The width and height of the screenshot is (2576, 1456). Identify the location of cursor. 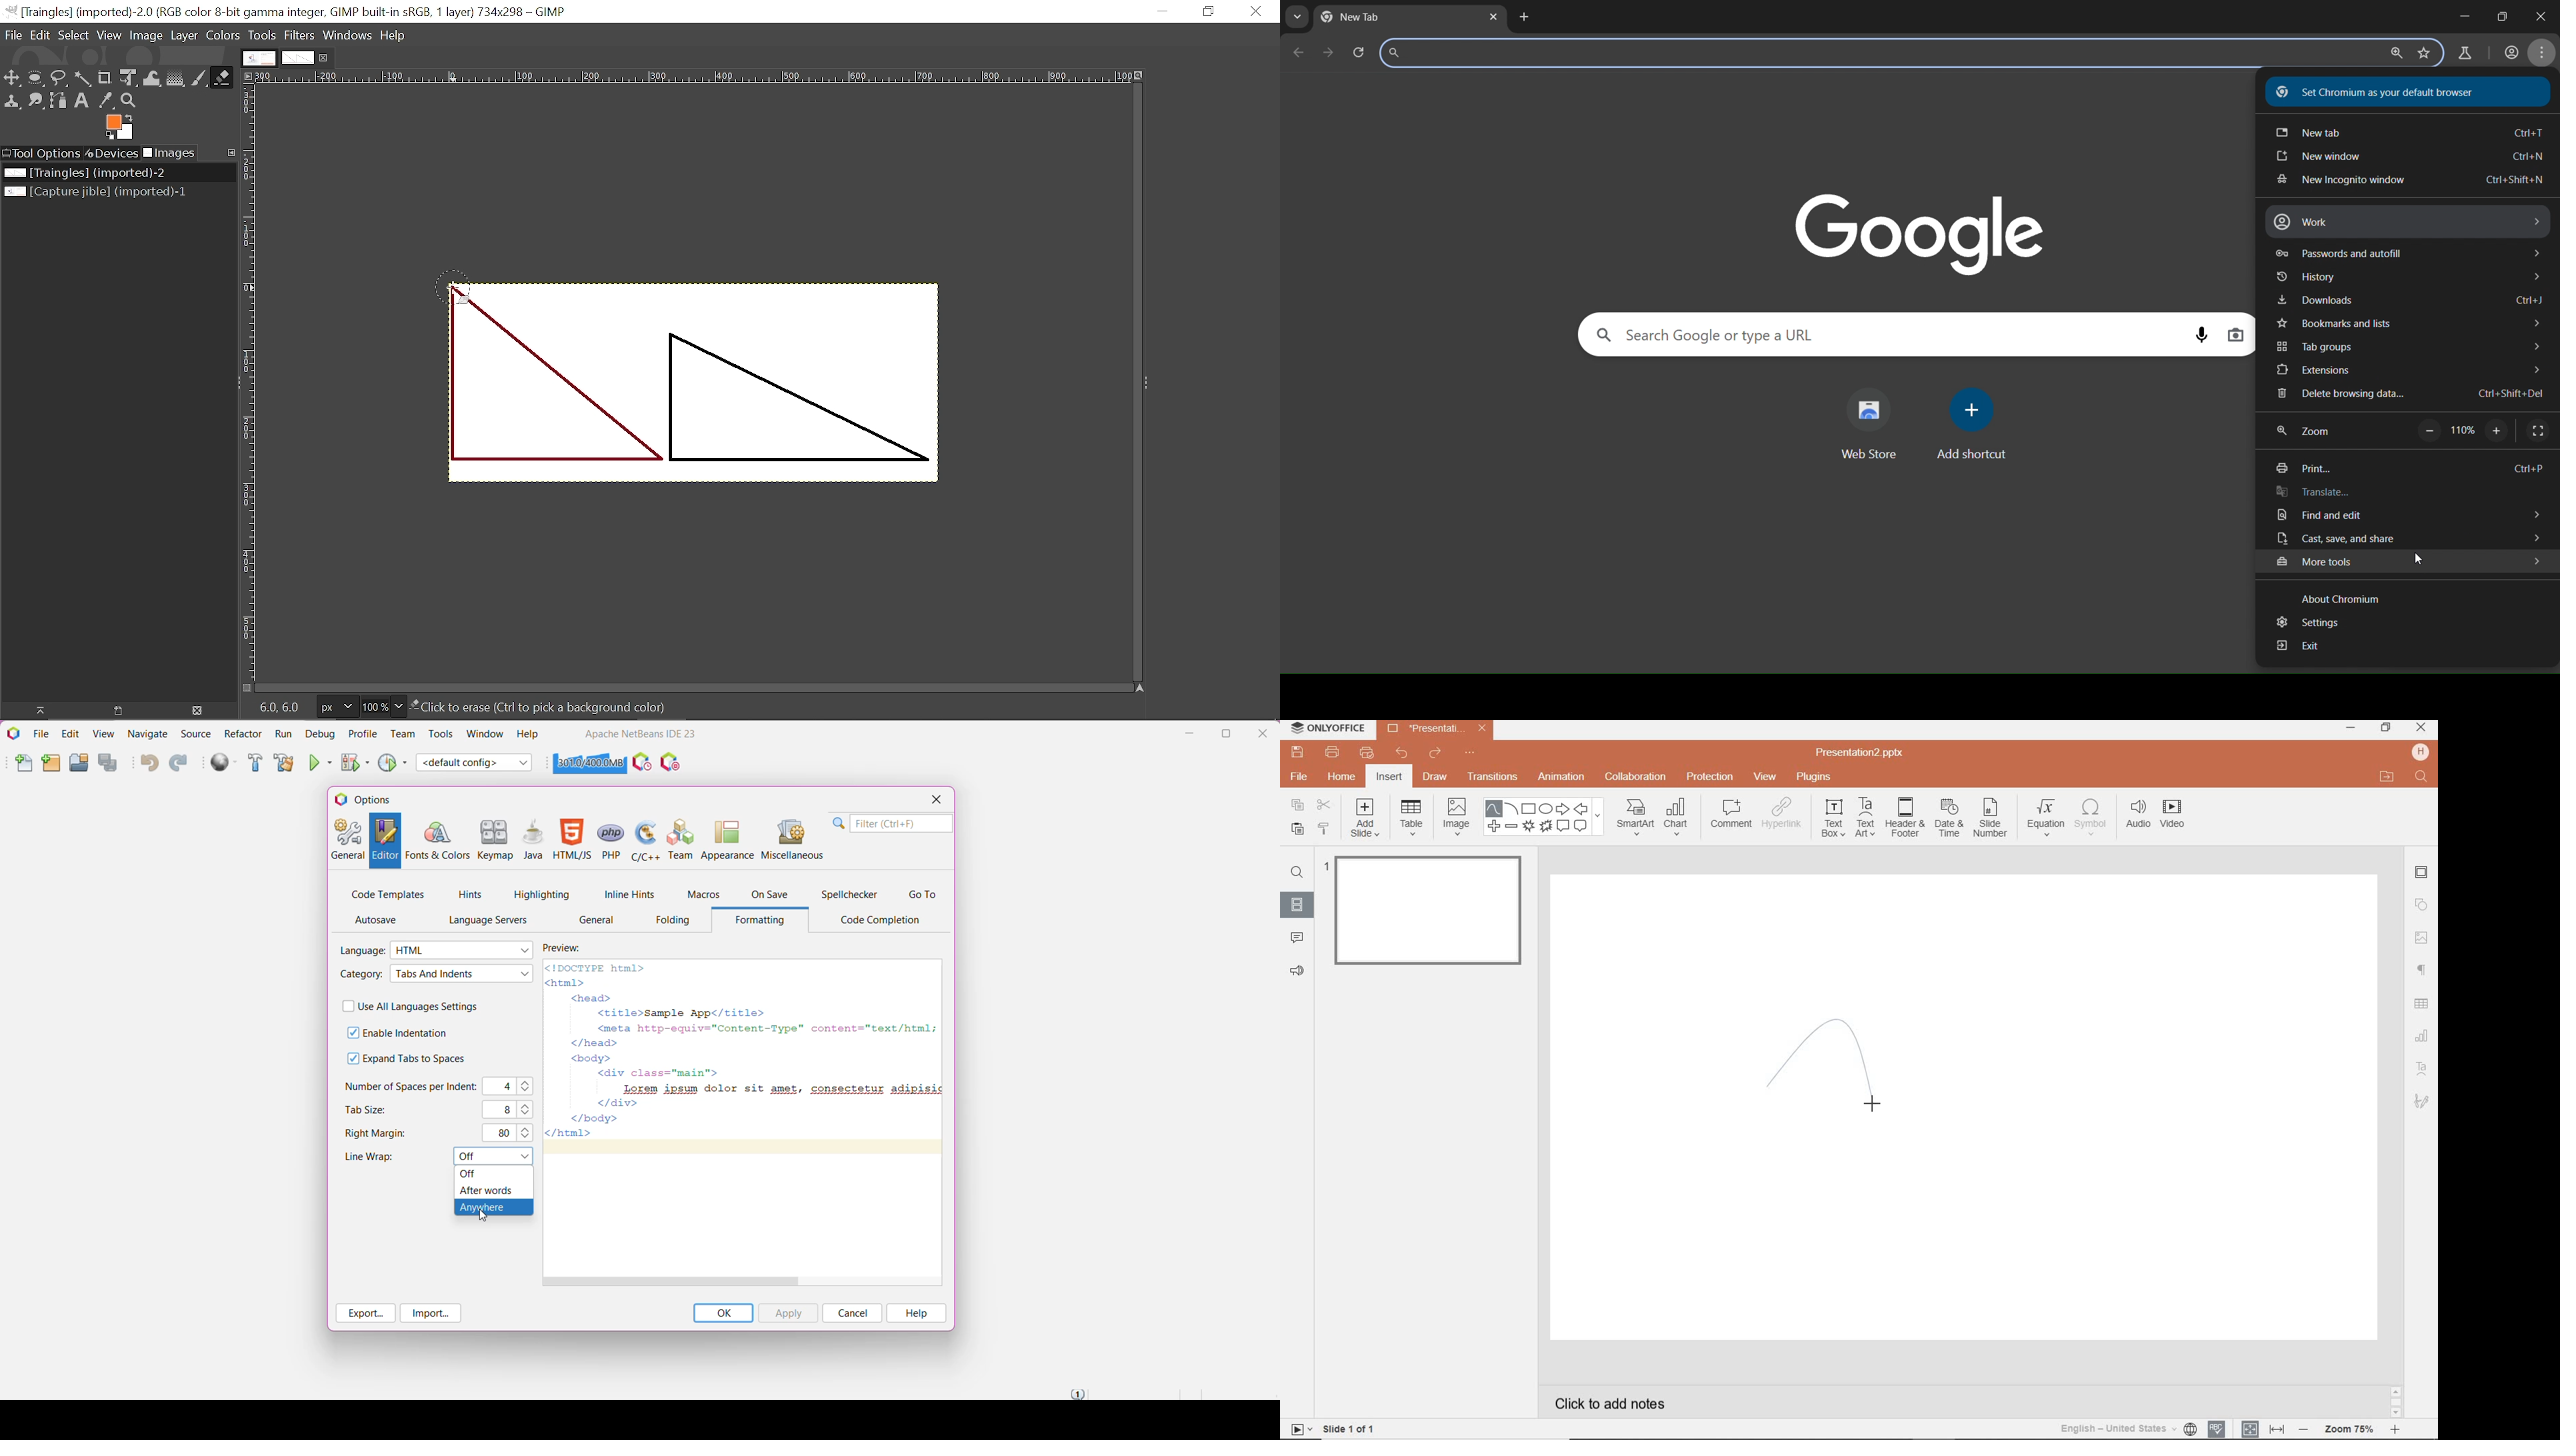
(2421, 561).